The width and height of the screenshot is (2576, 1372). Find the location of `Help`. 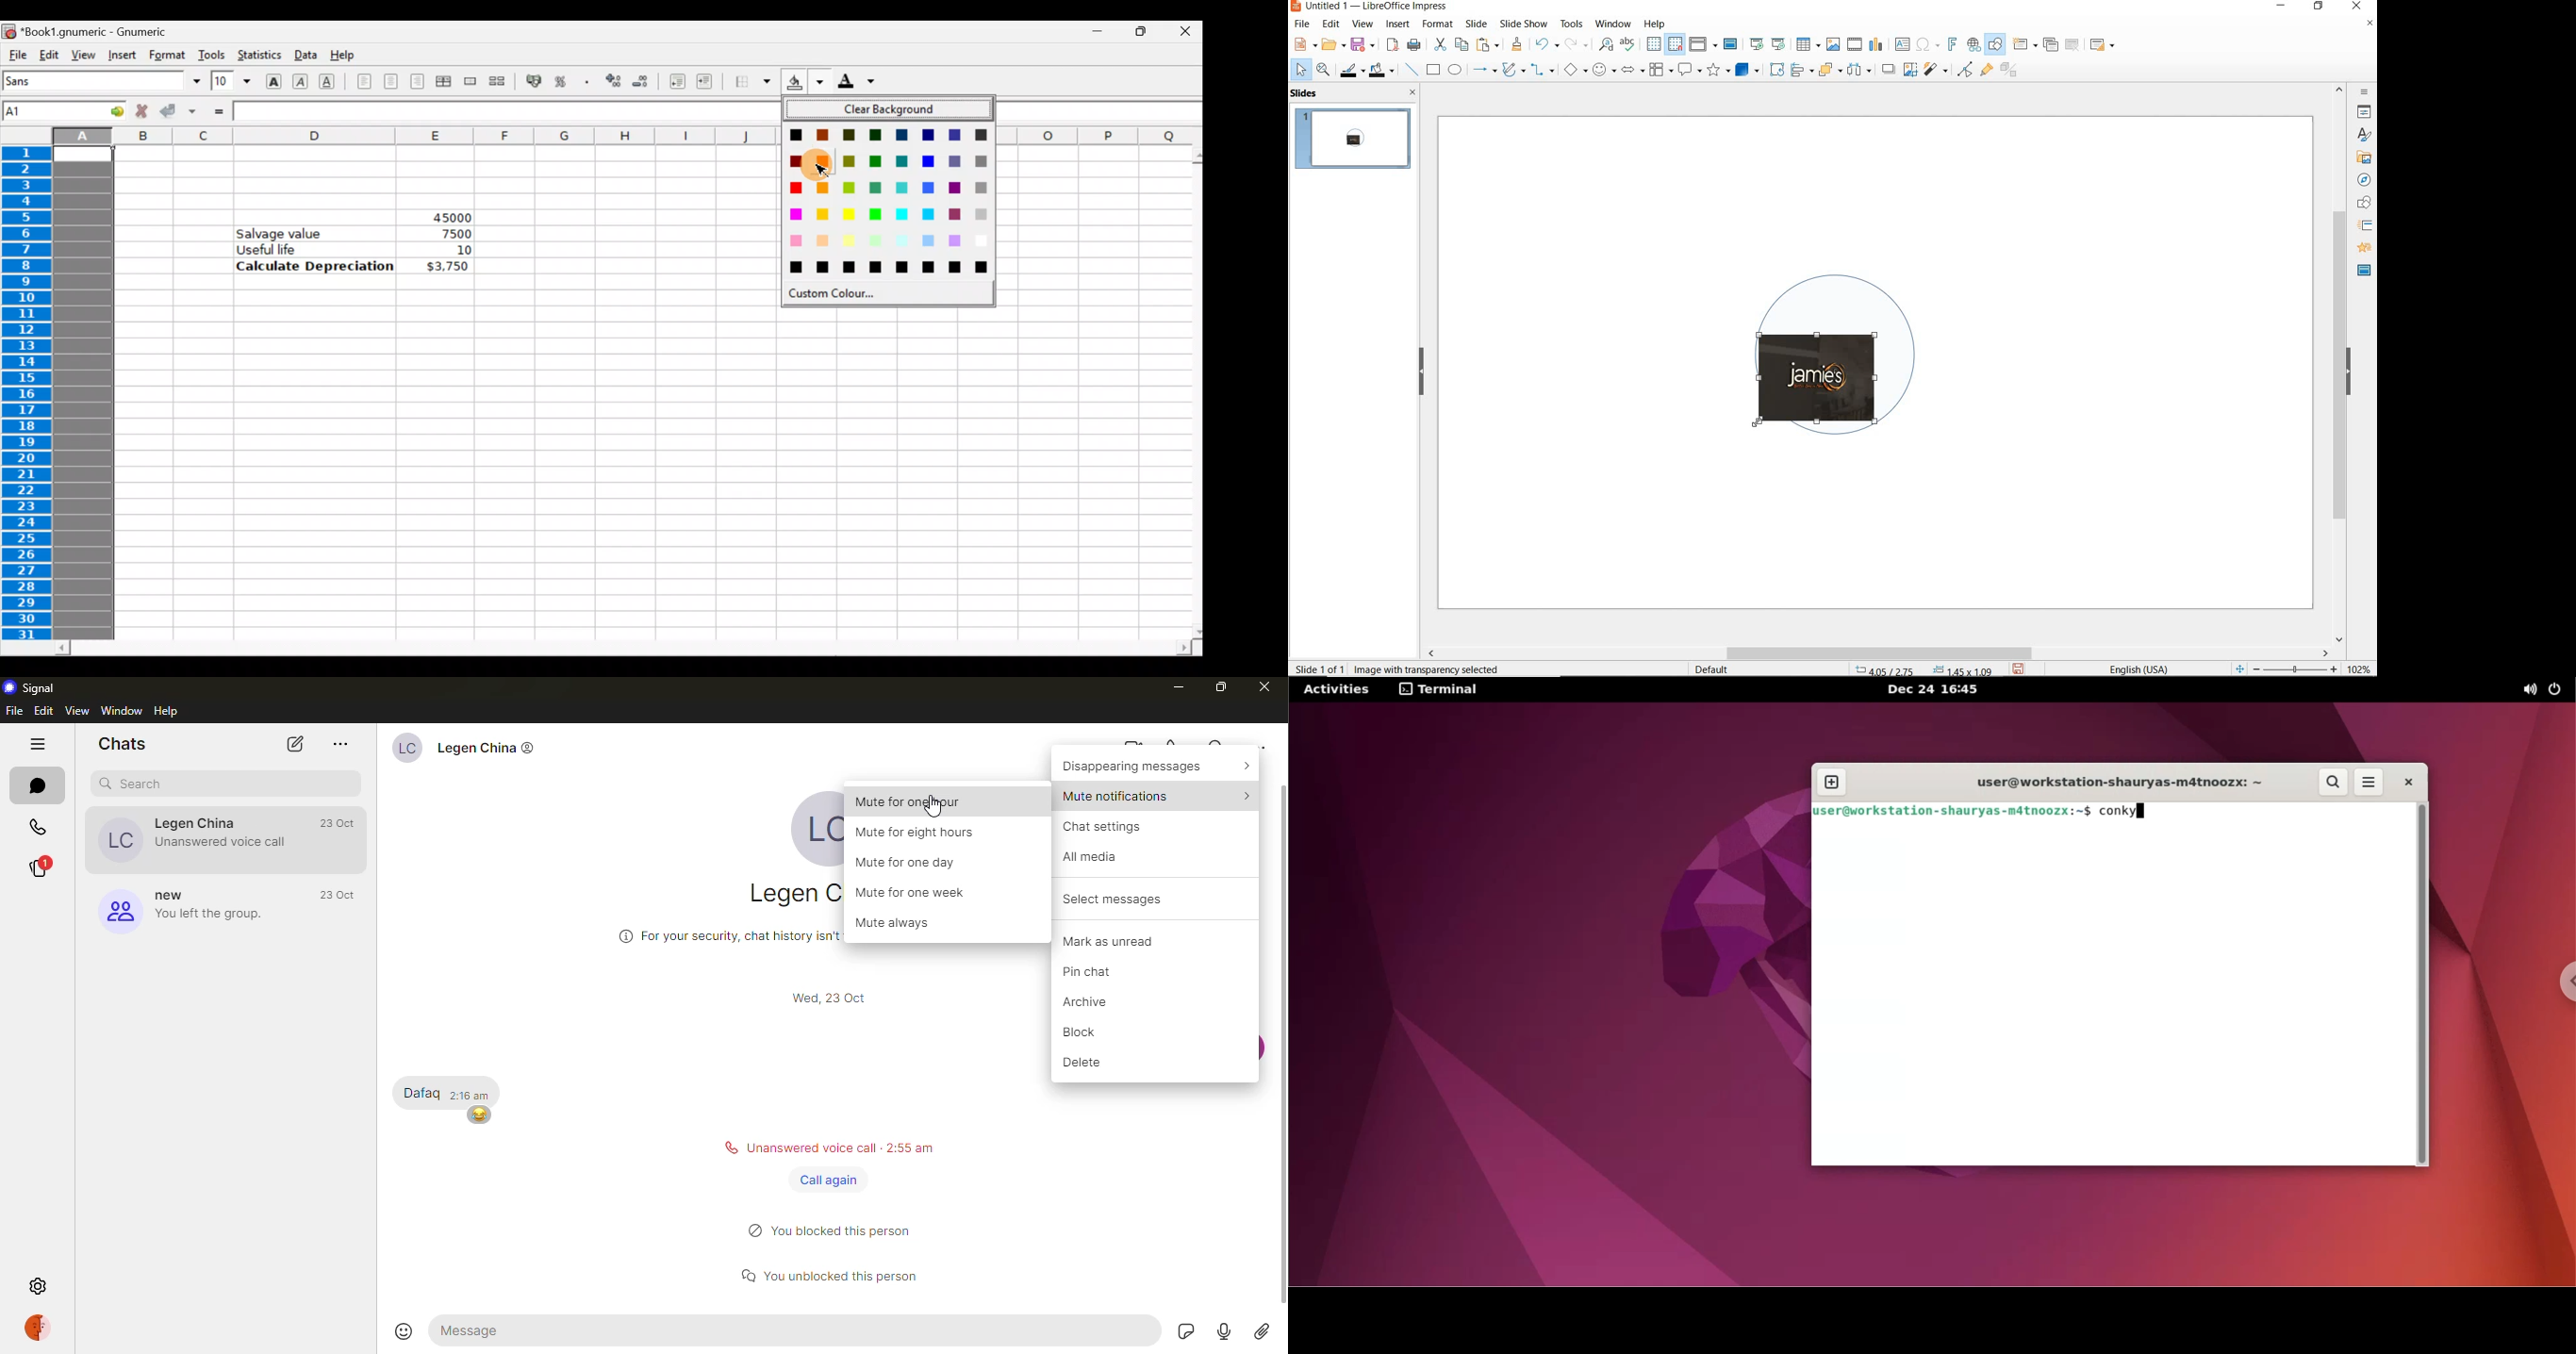

Help is located at coordinates (347, 56).